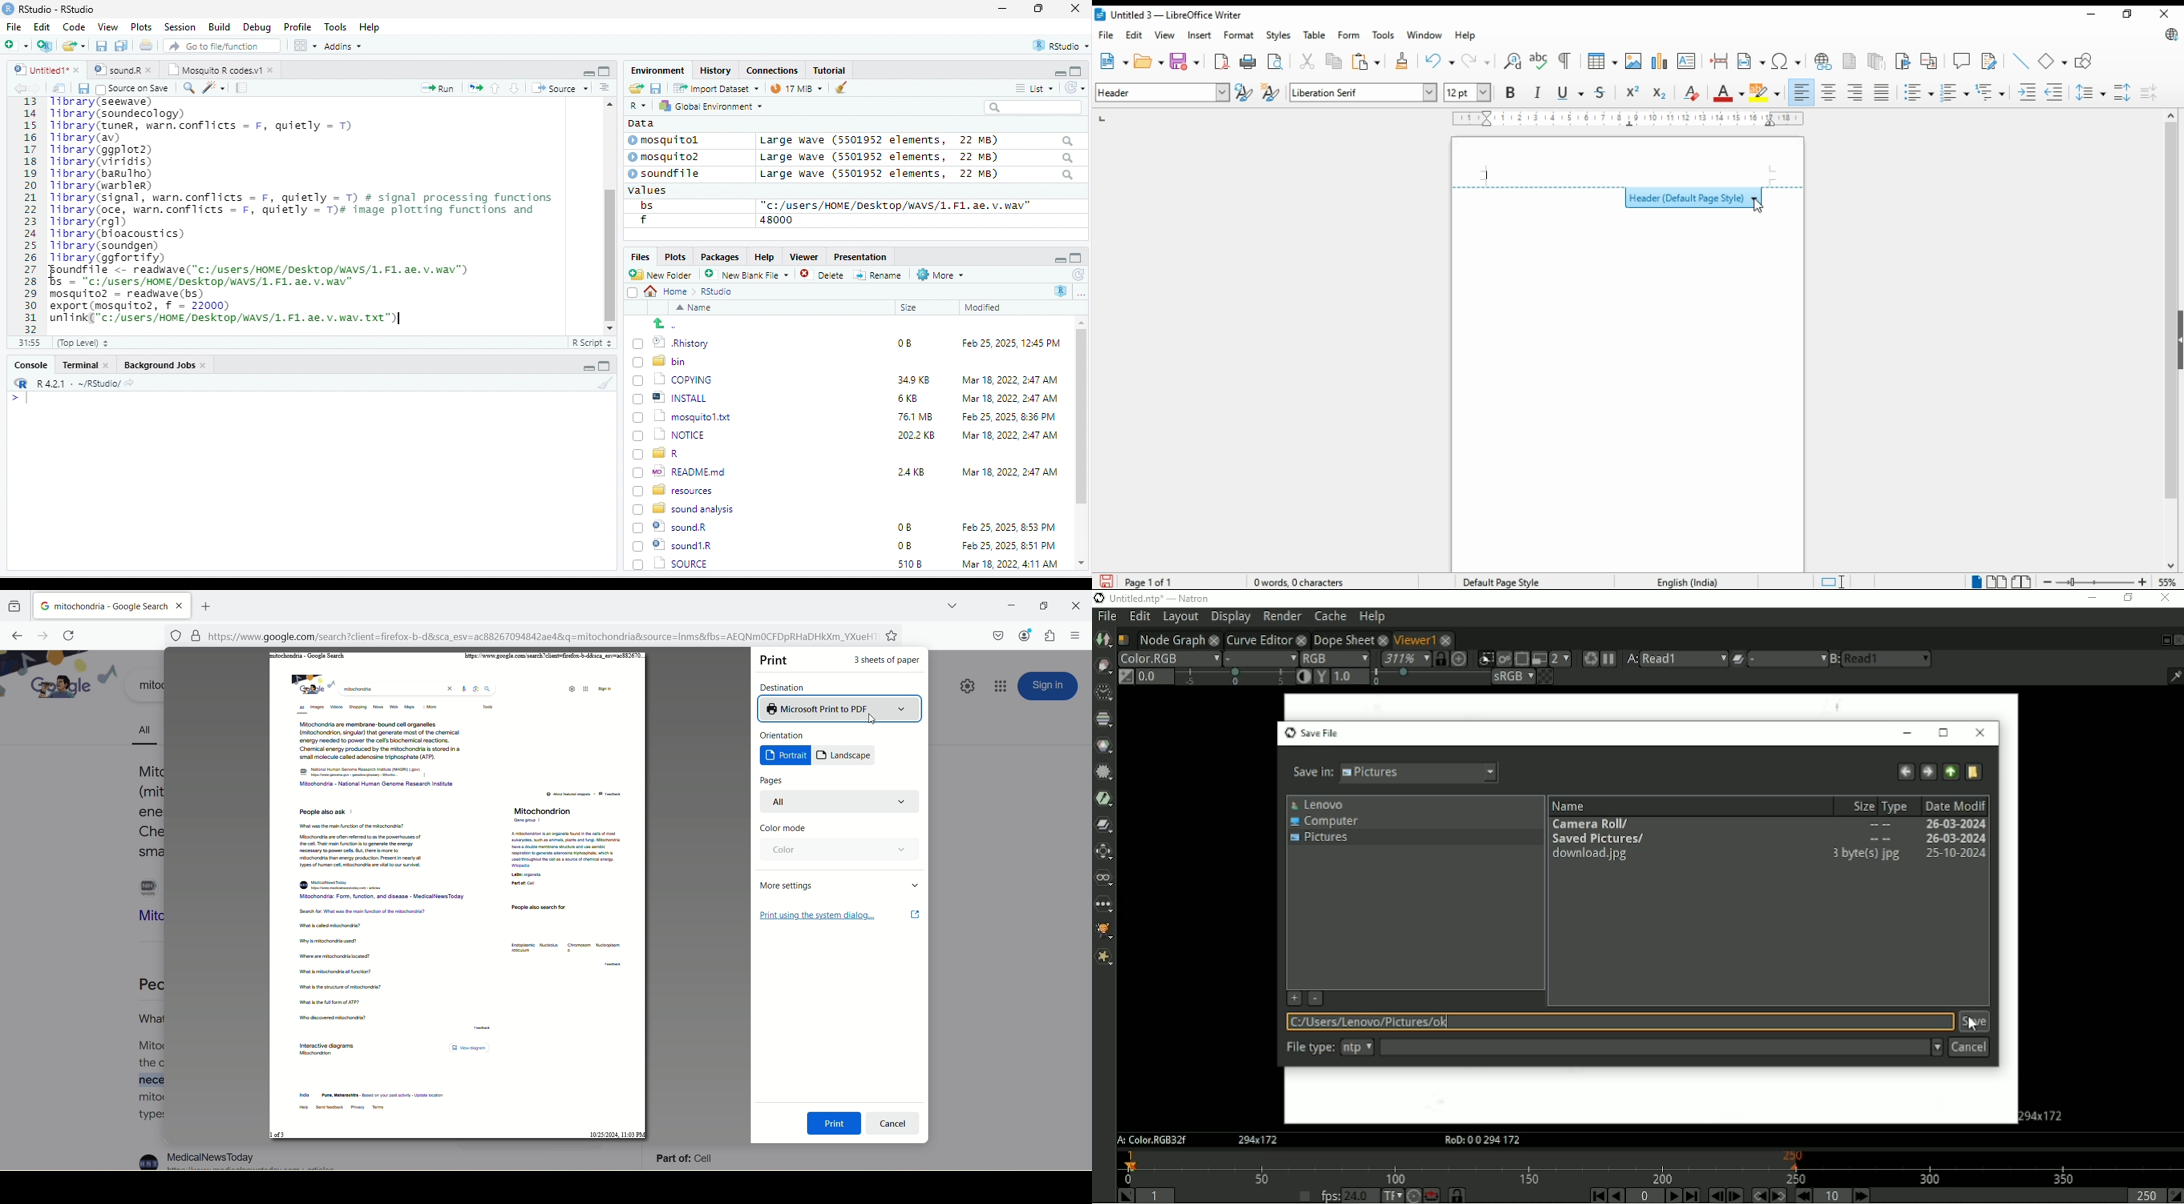 Image resolution: width=2184 pixels, height=1204 pixels. I want to click on save as, so click(123, 47).